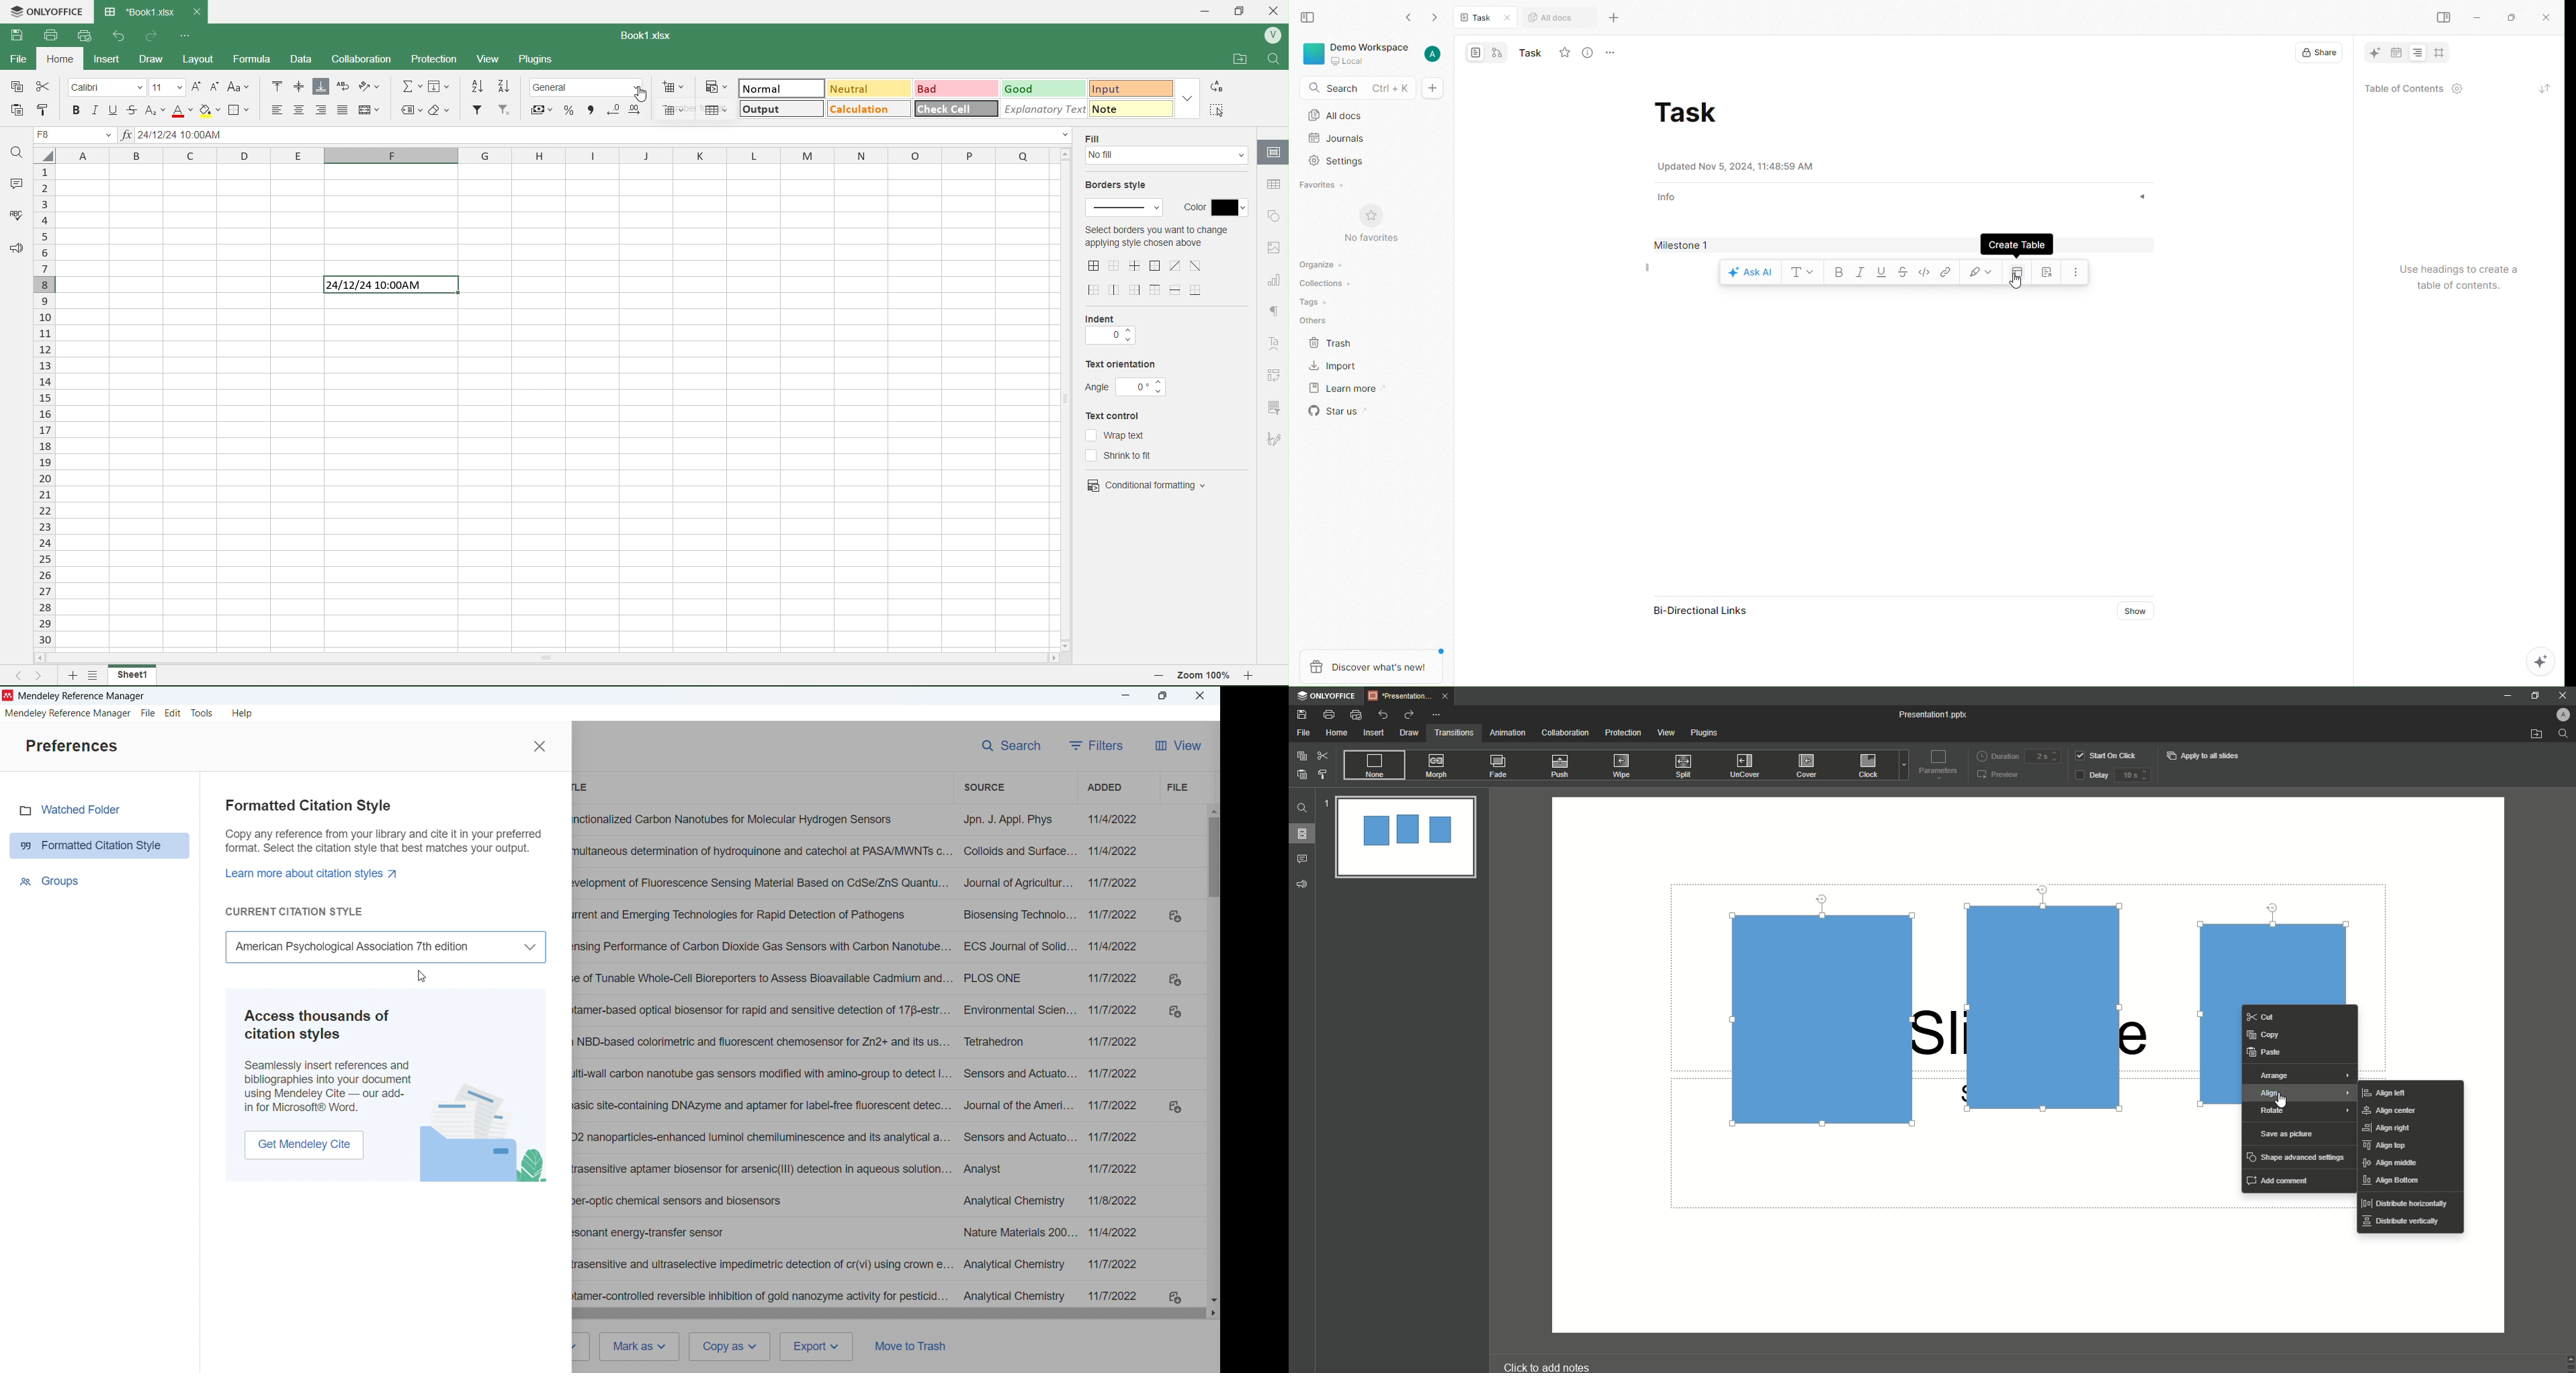 The image size is (2576, 1400). Describe the element at coordinates (1373, 733) in the screenshot. I see `Insert` at that location.